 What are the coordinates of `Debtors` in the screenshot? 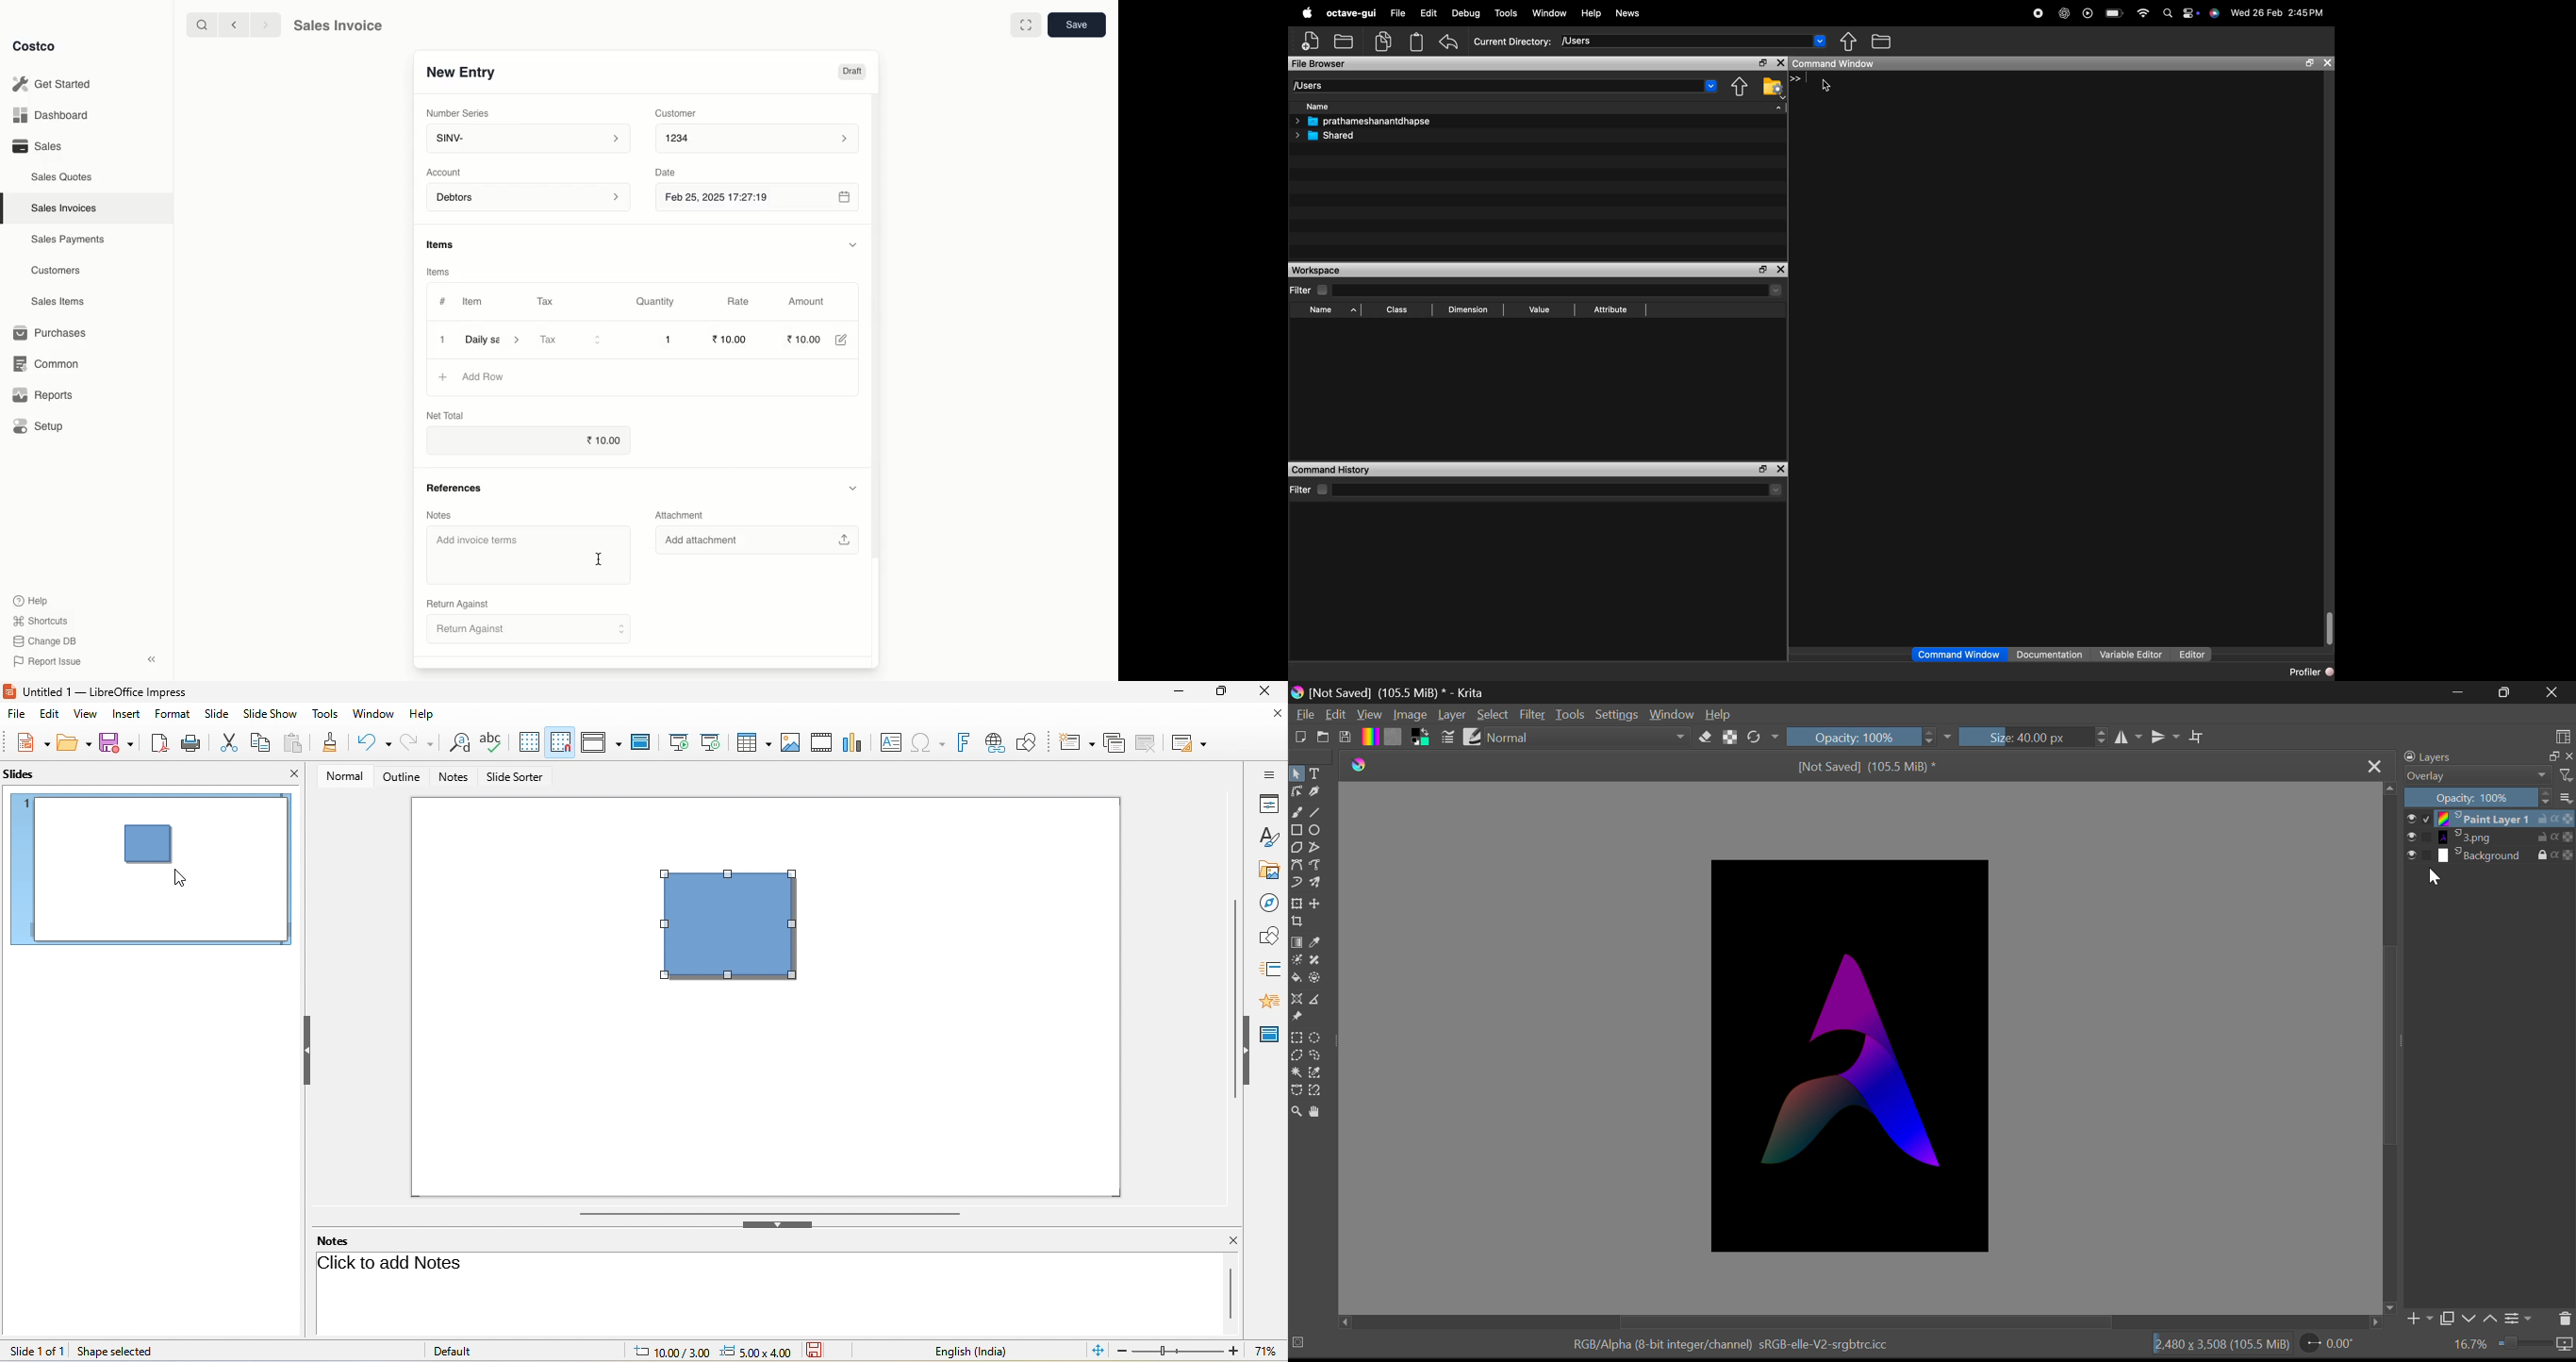 It's located at (529, 198).